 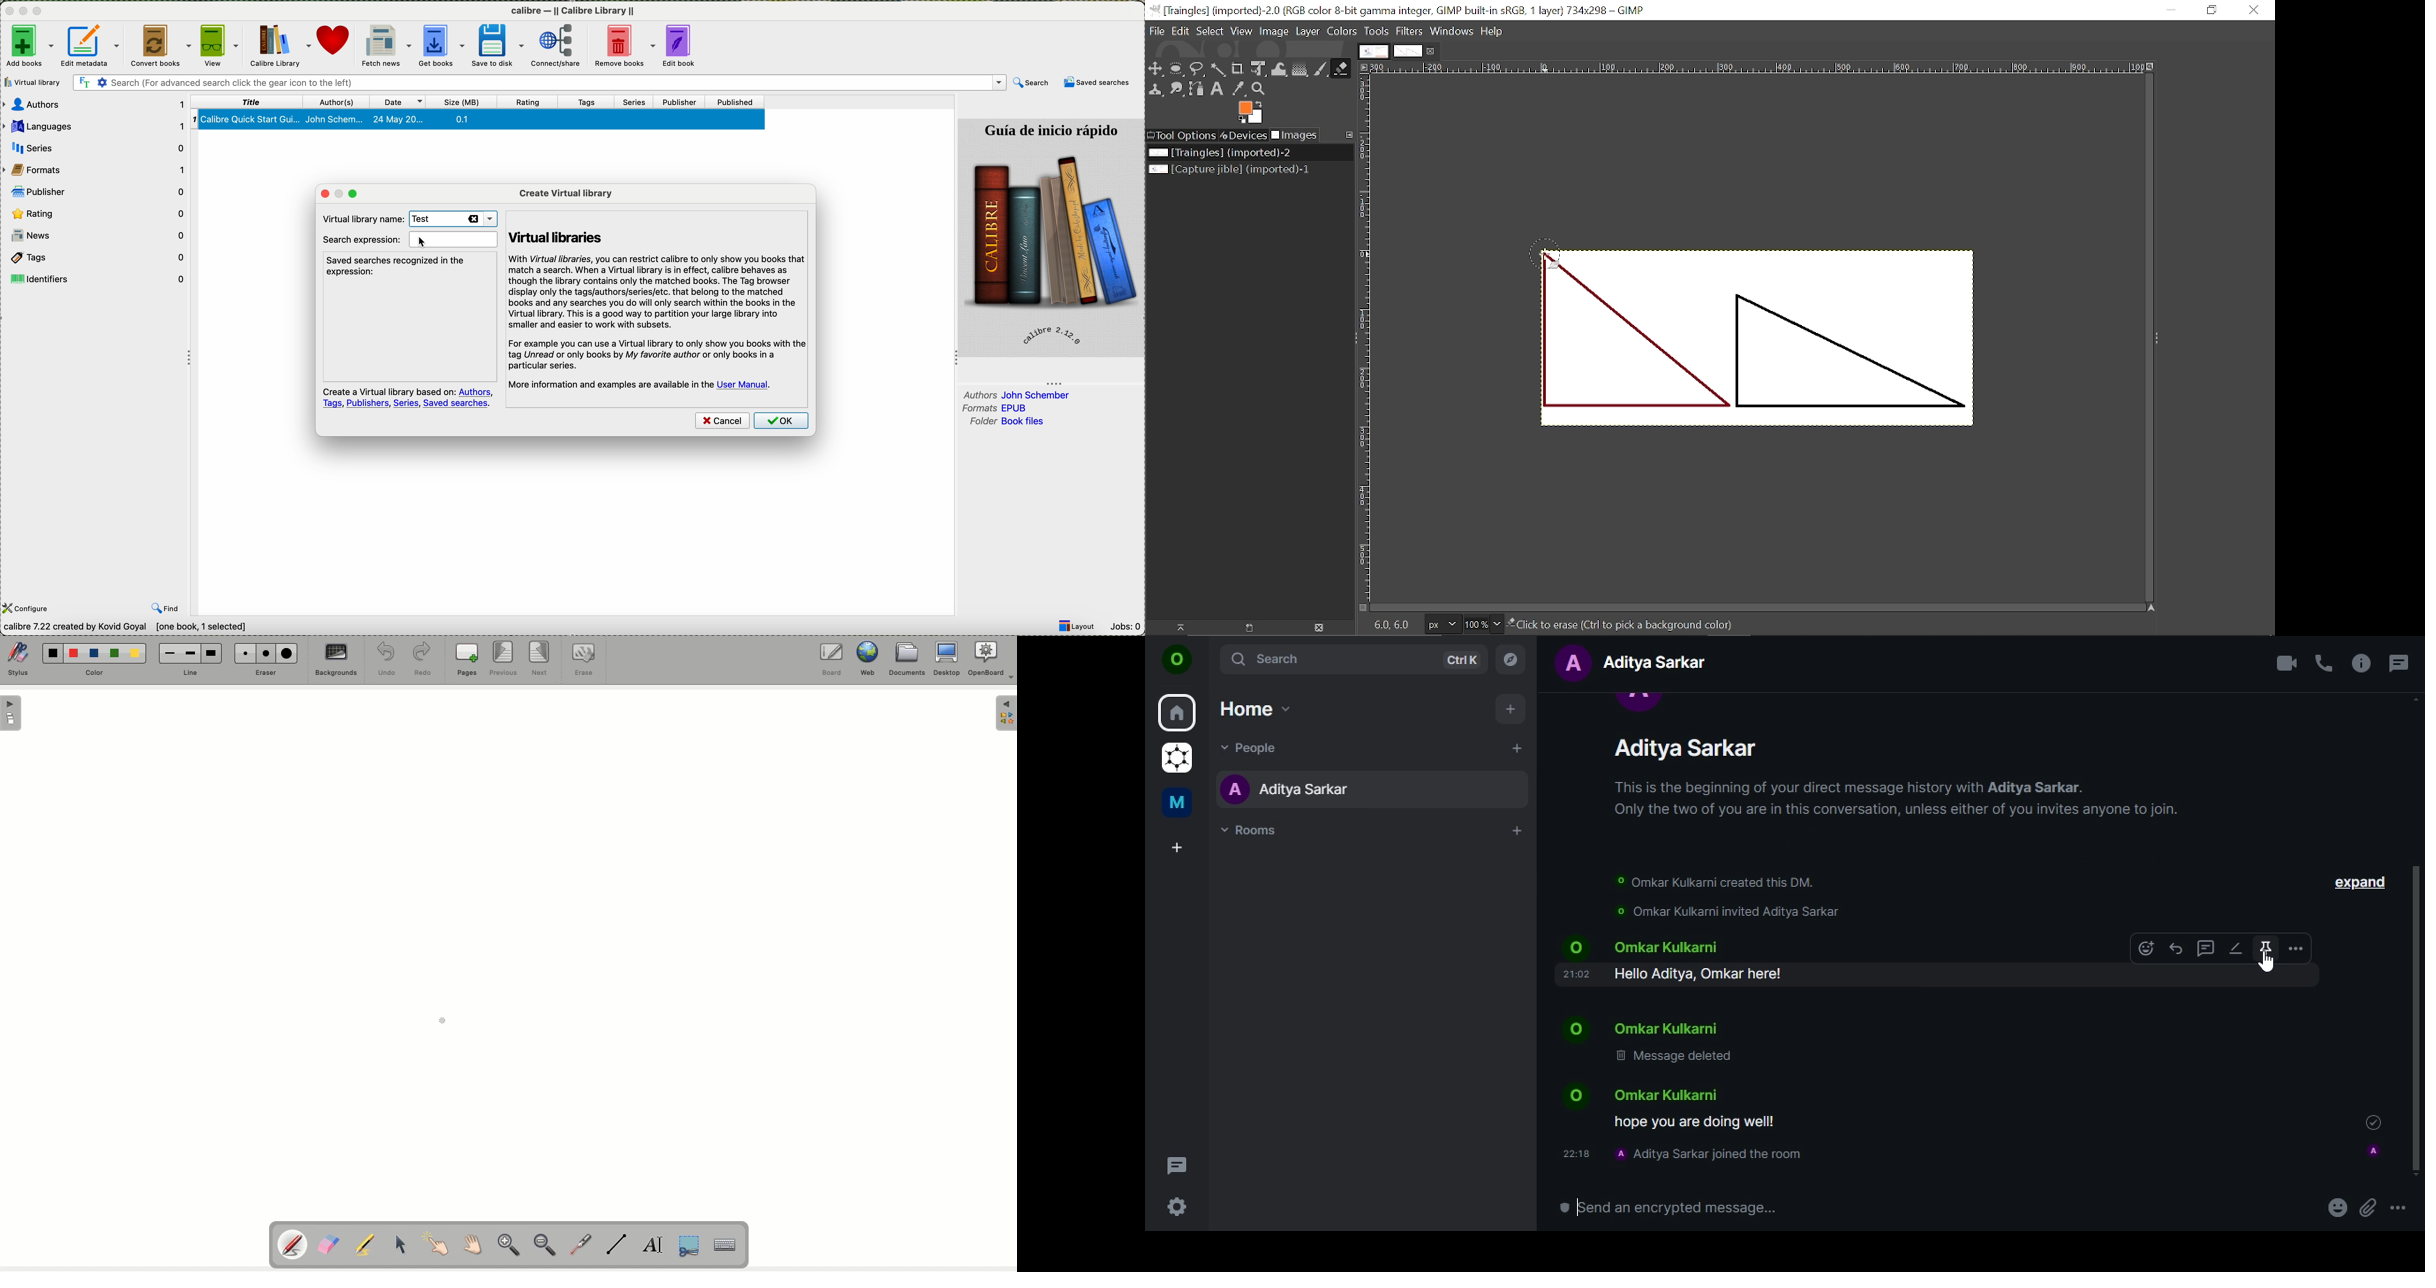 What do you see at coordinates (593, 102) in the screenshot?
I see `tags` at bounding box center [593, 102].